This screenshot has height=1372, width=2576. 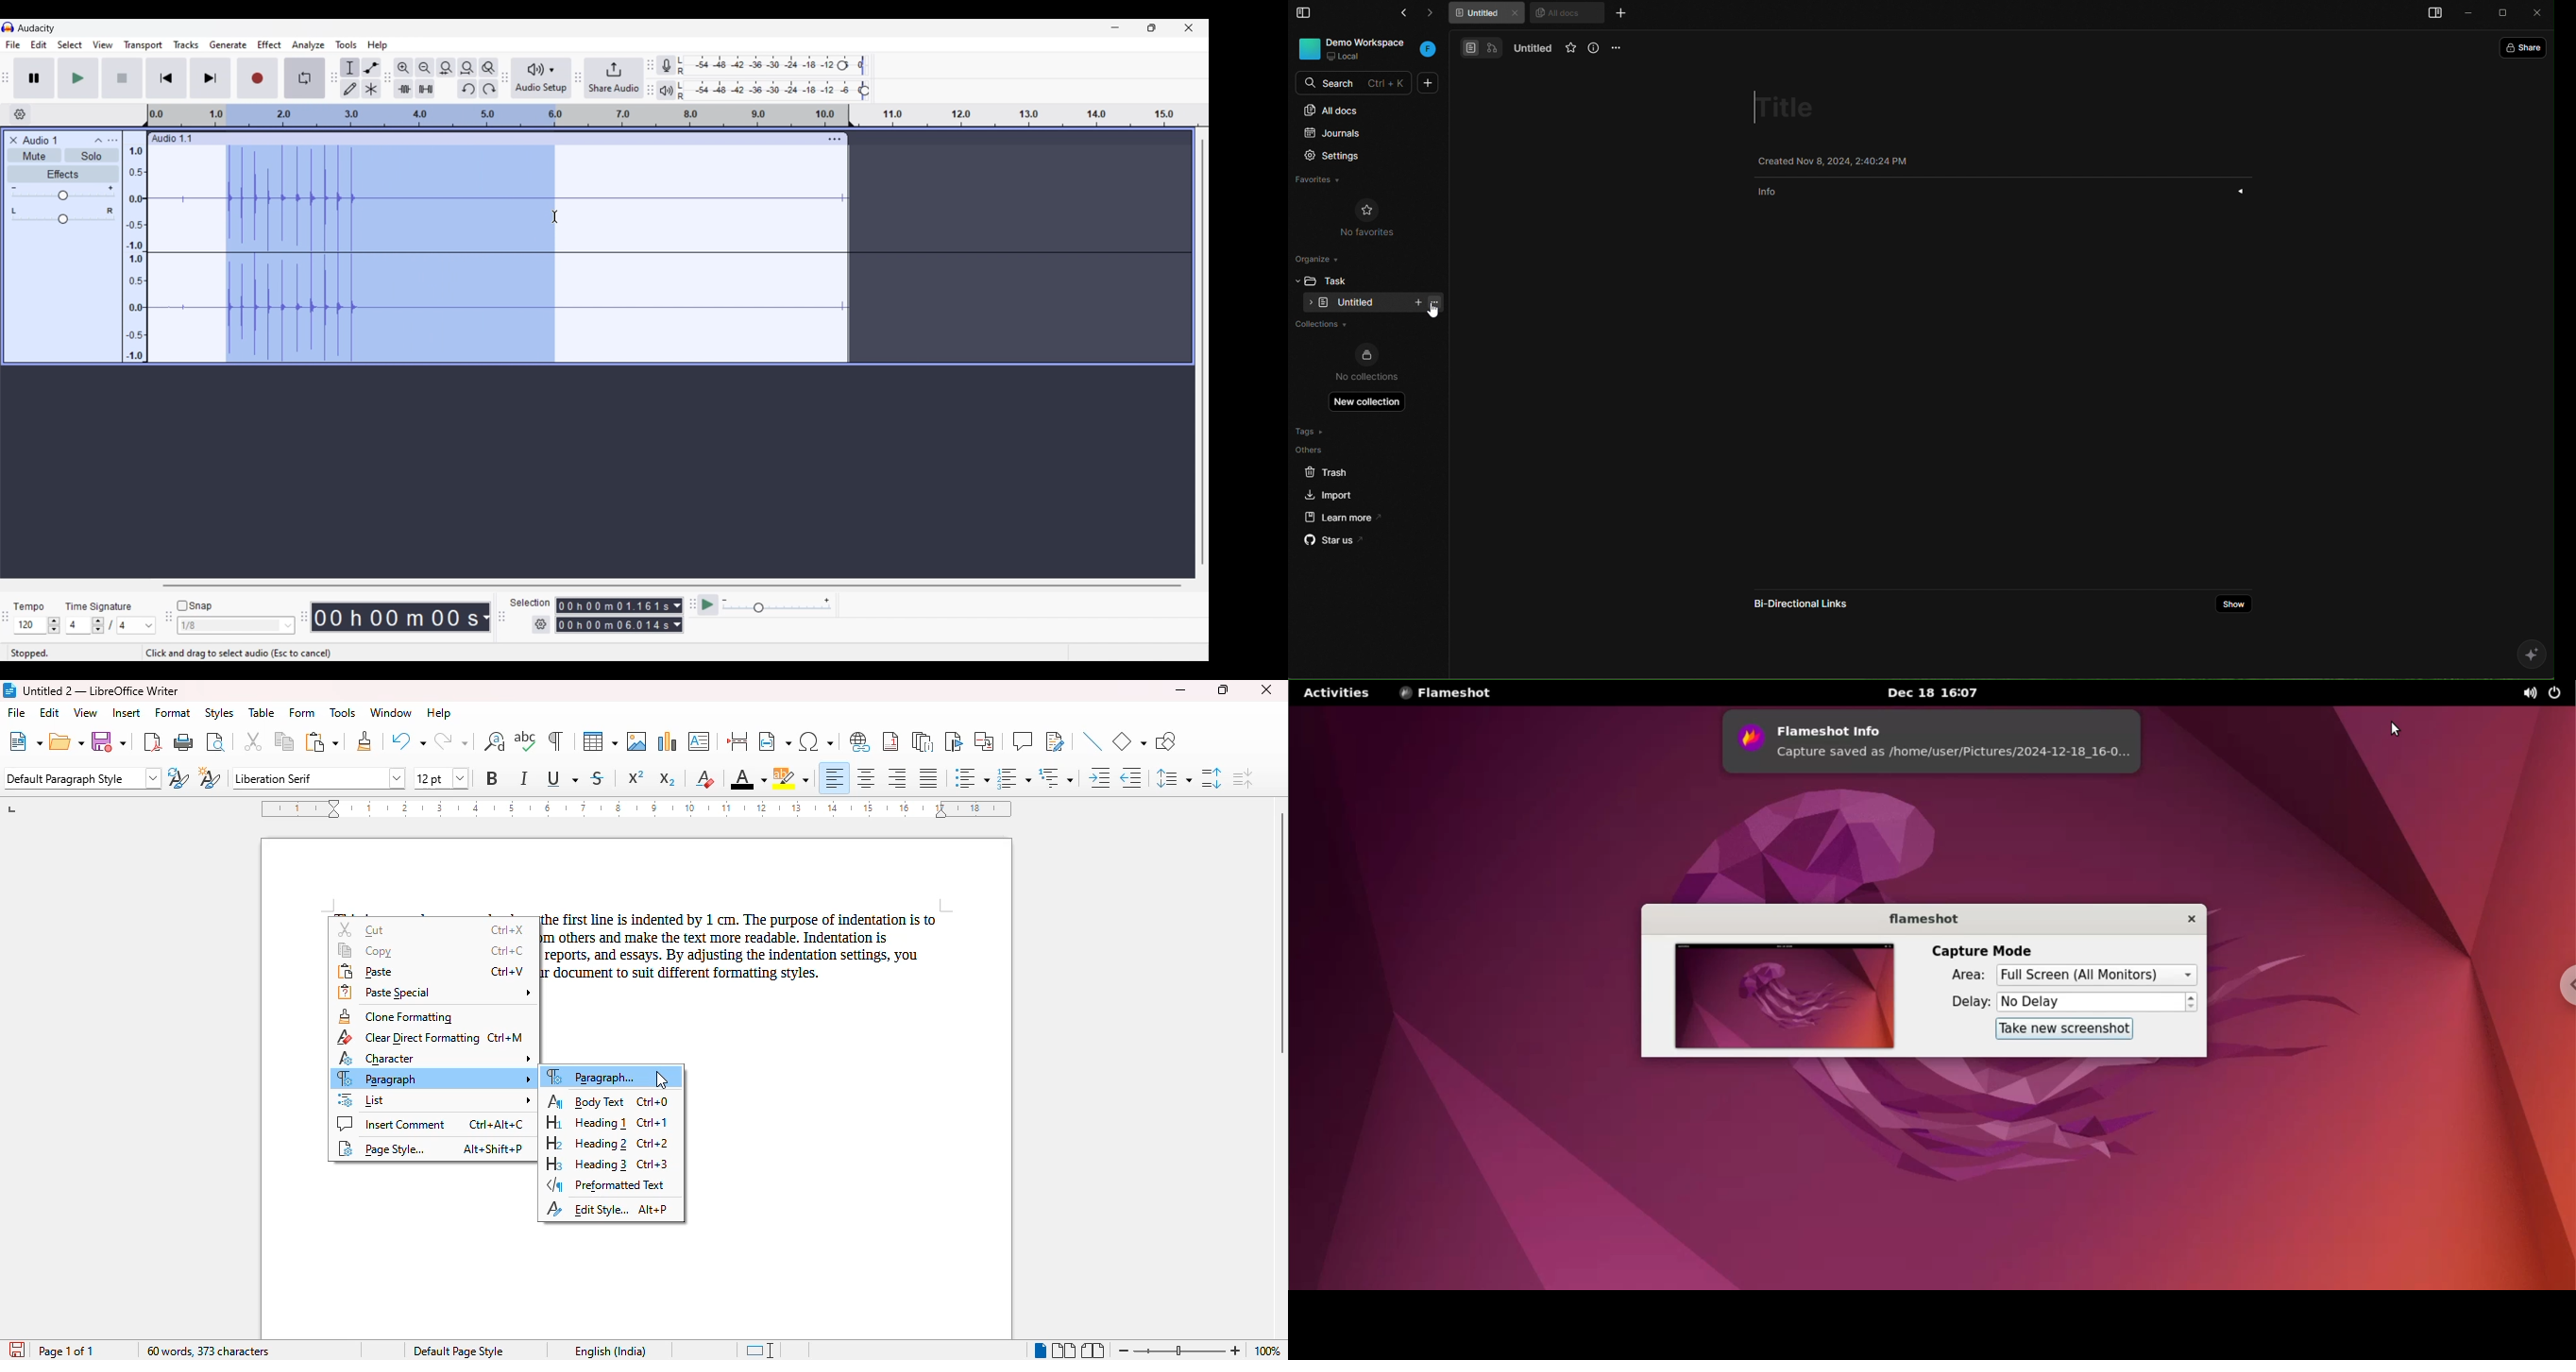 I want to click on print, so click(x=184, y=740).